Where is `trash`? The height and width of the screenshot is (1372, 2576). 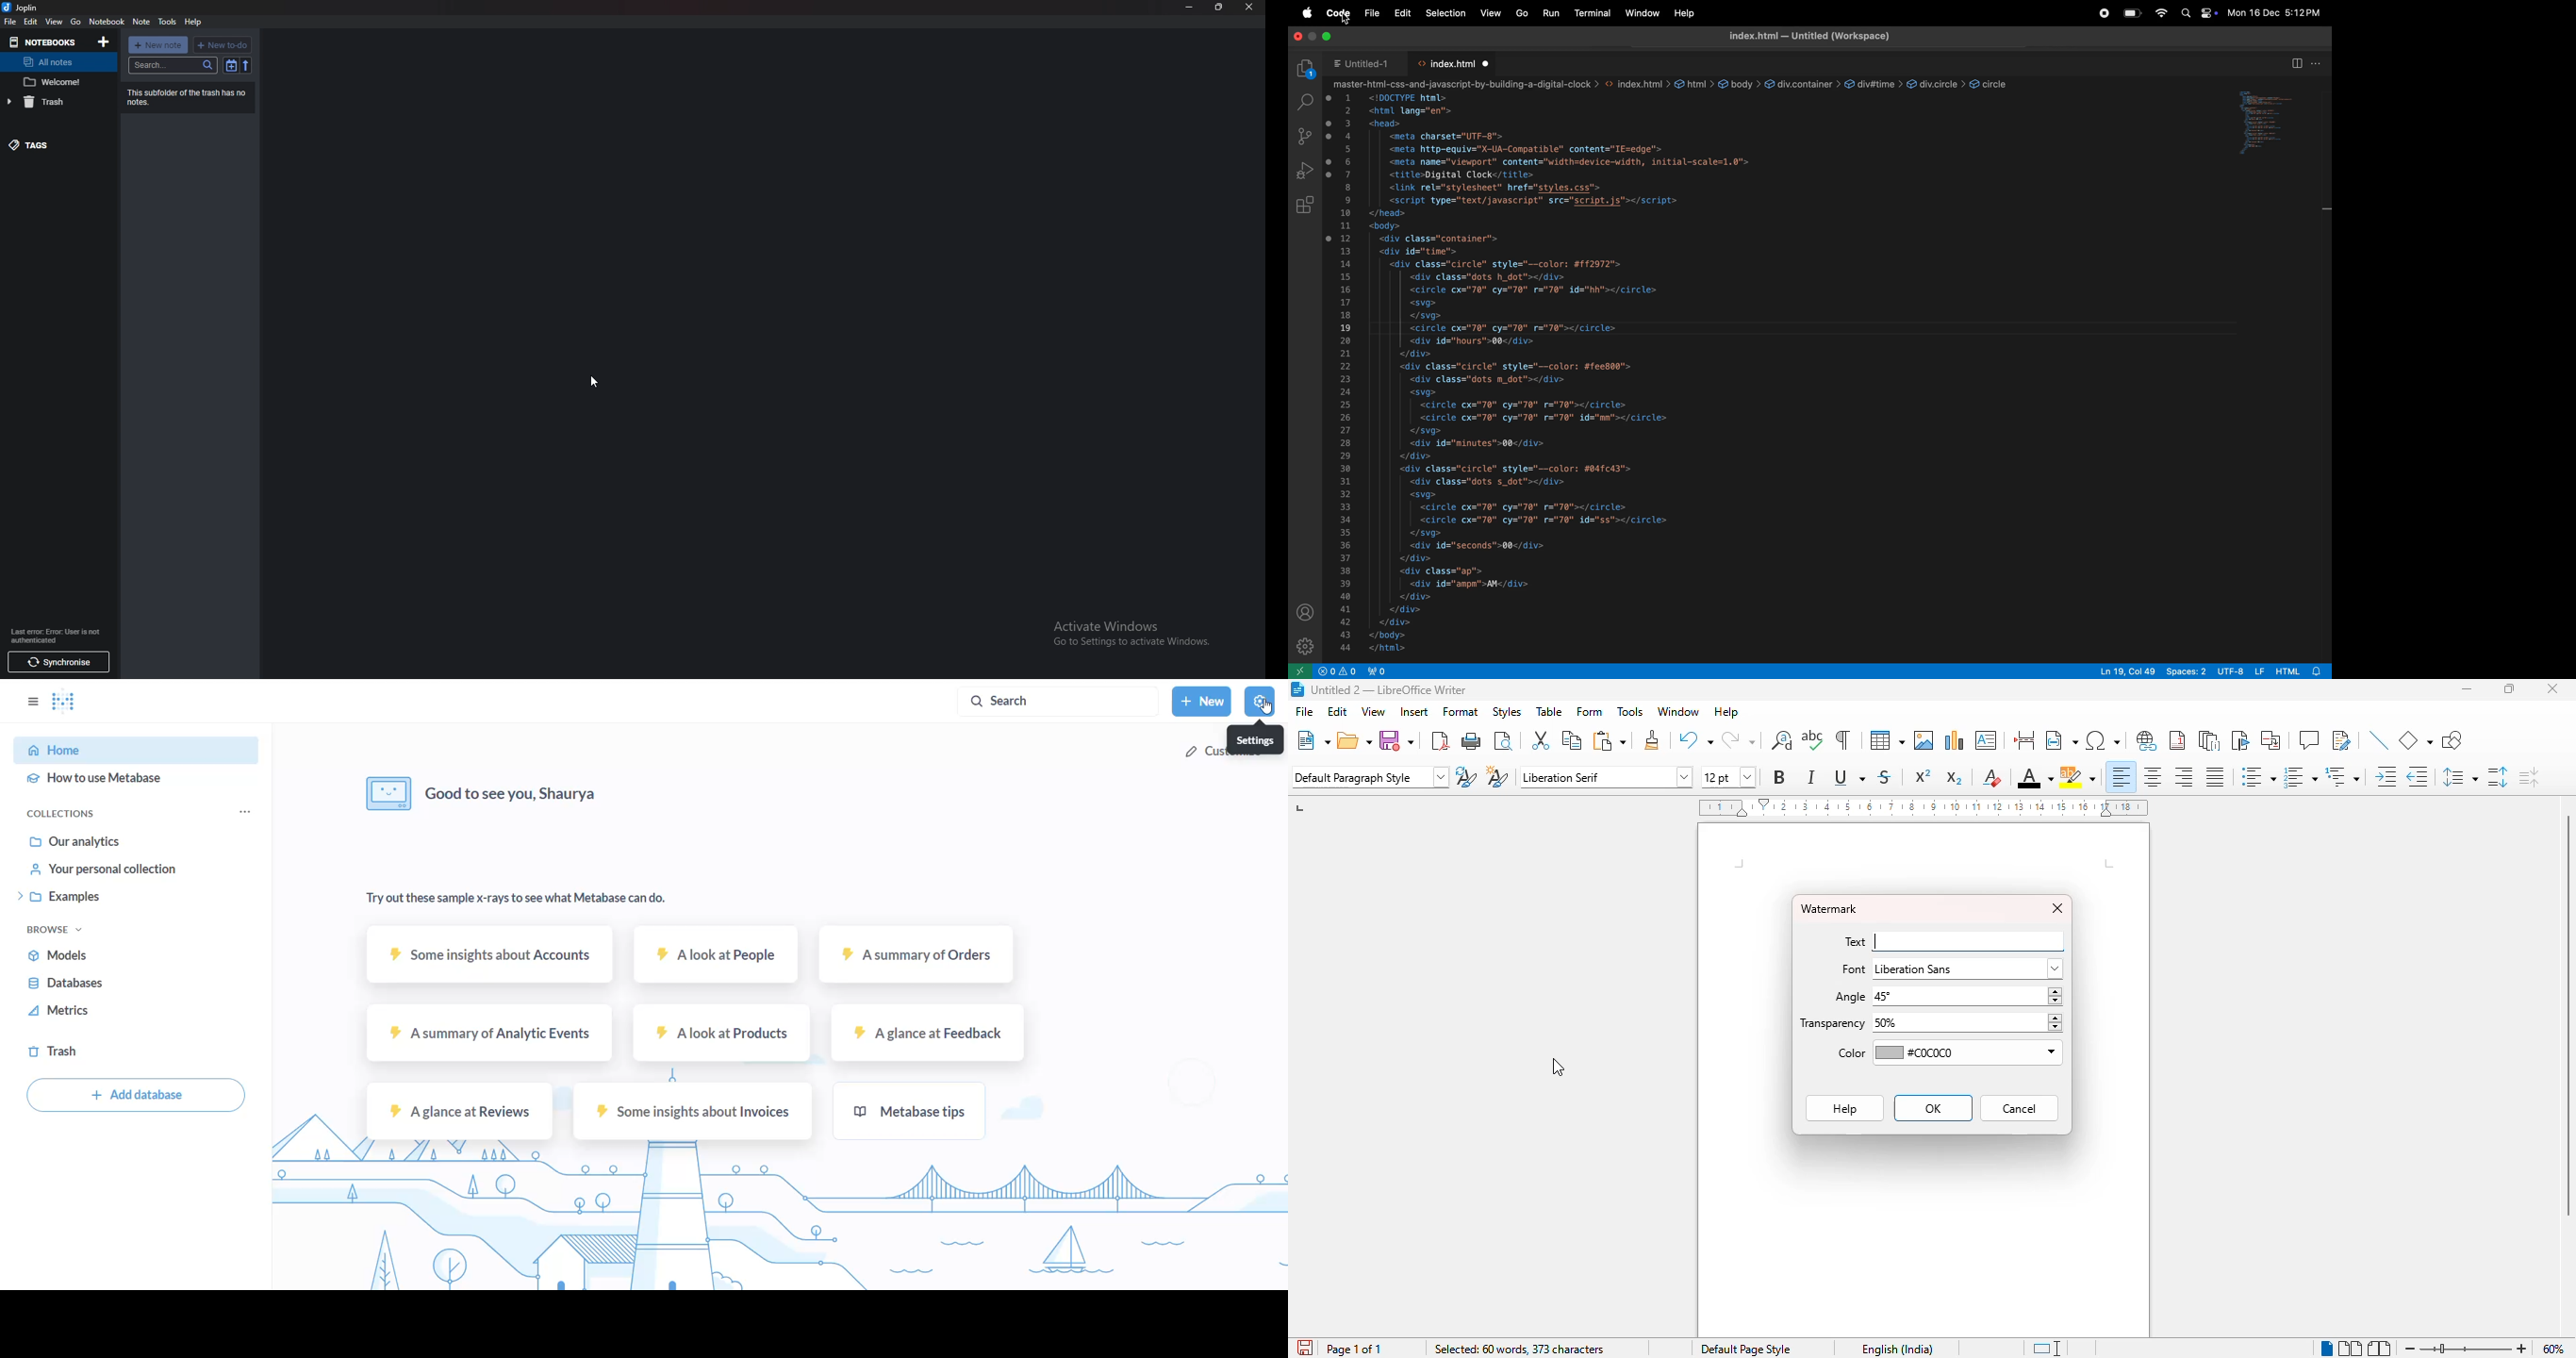
trash is located at coordinates (52, 103).